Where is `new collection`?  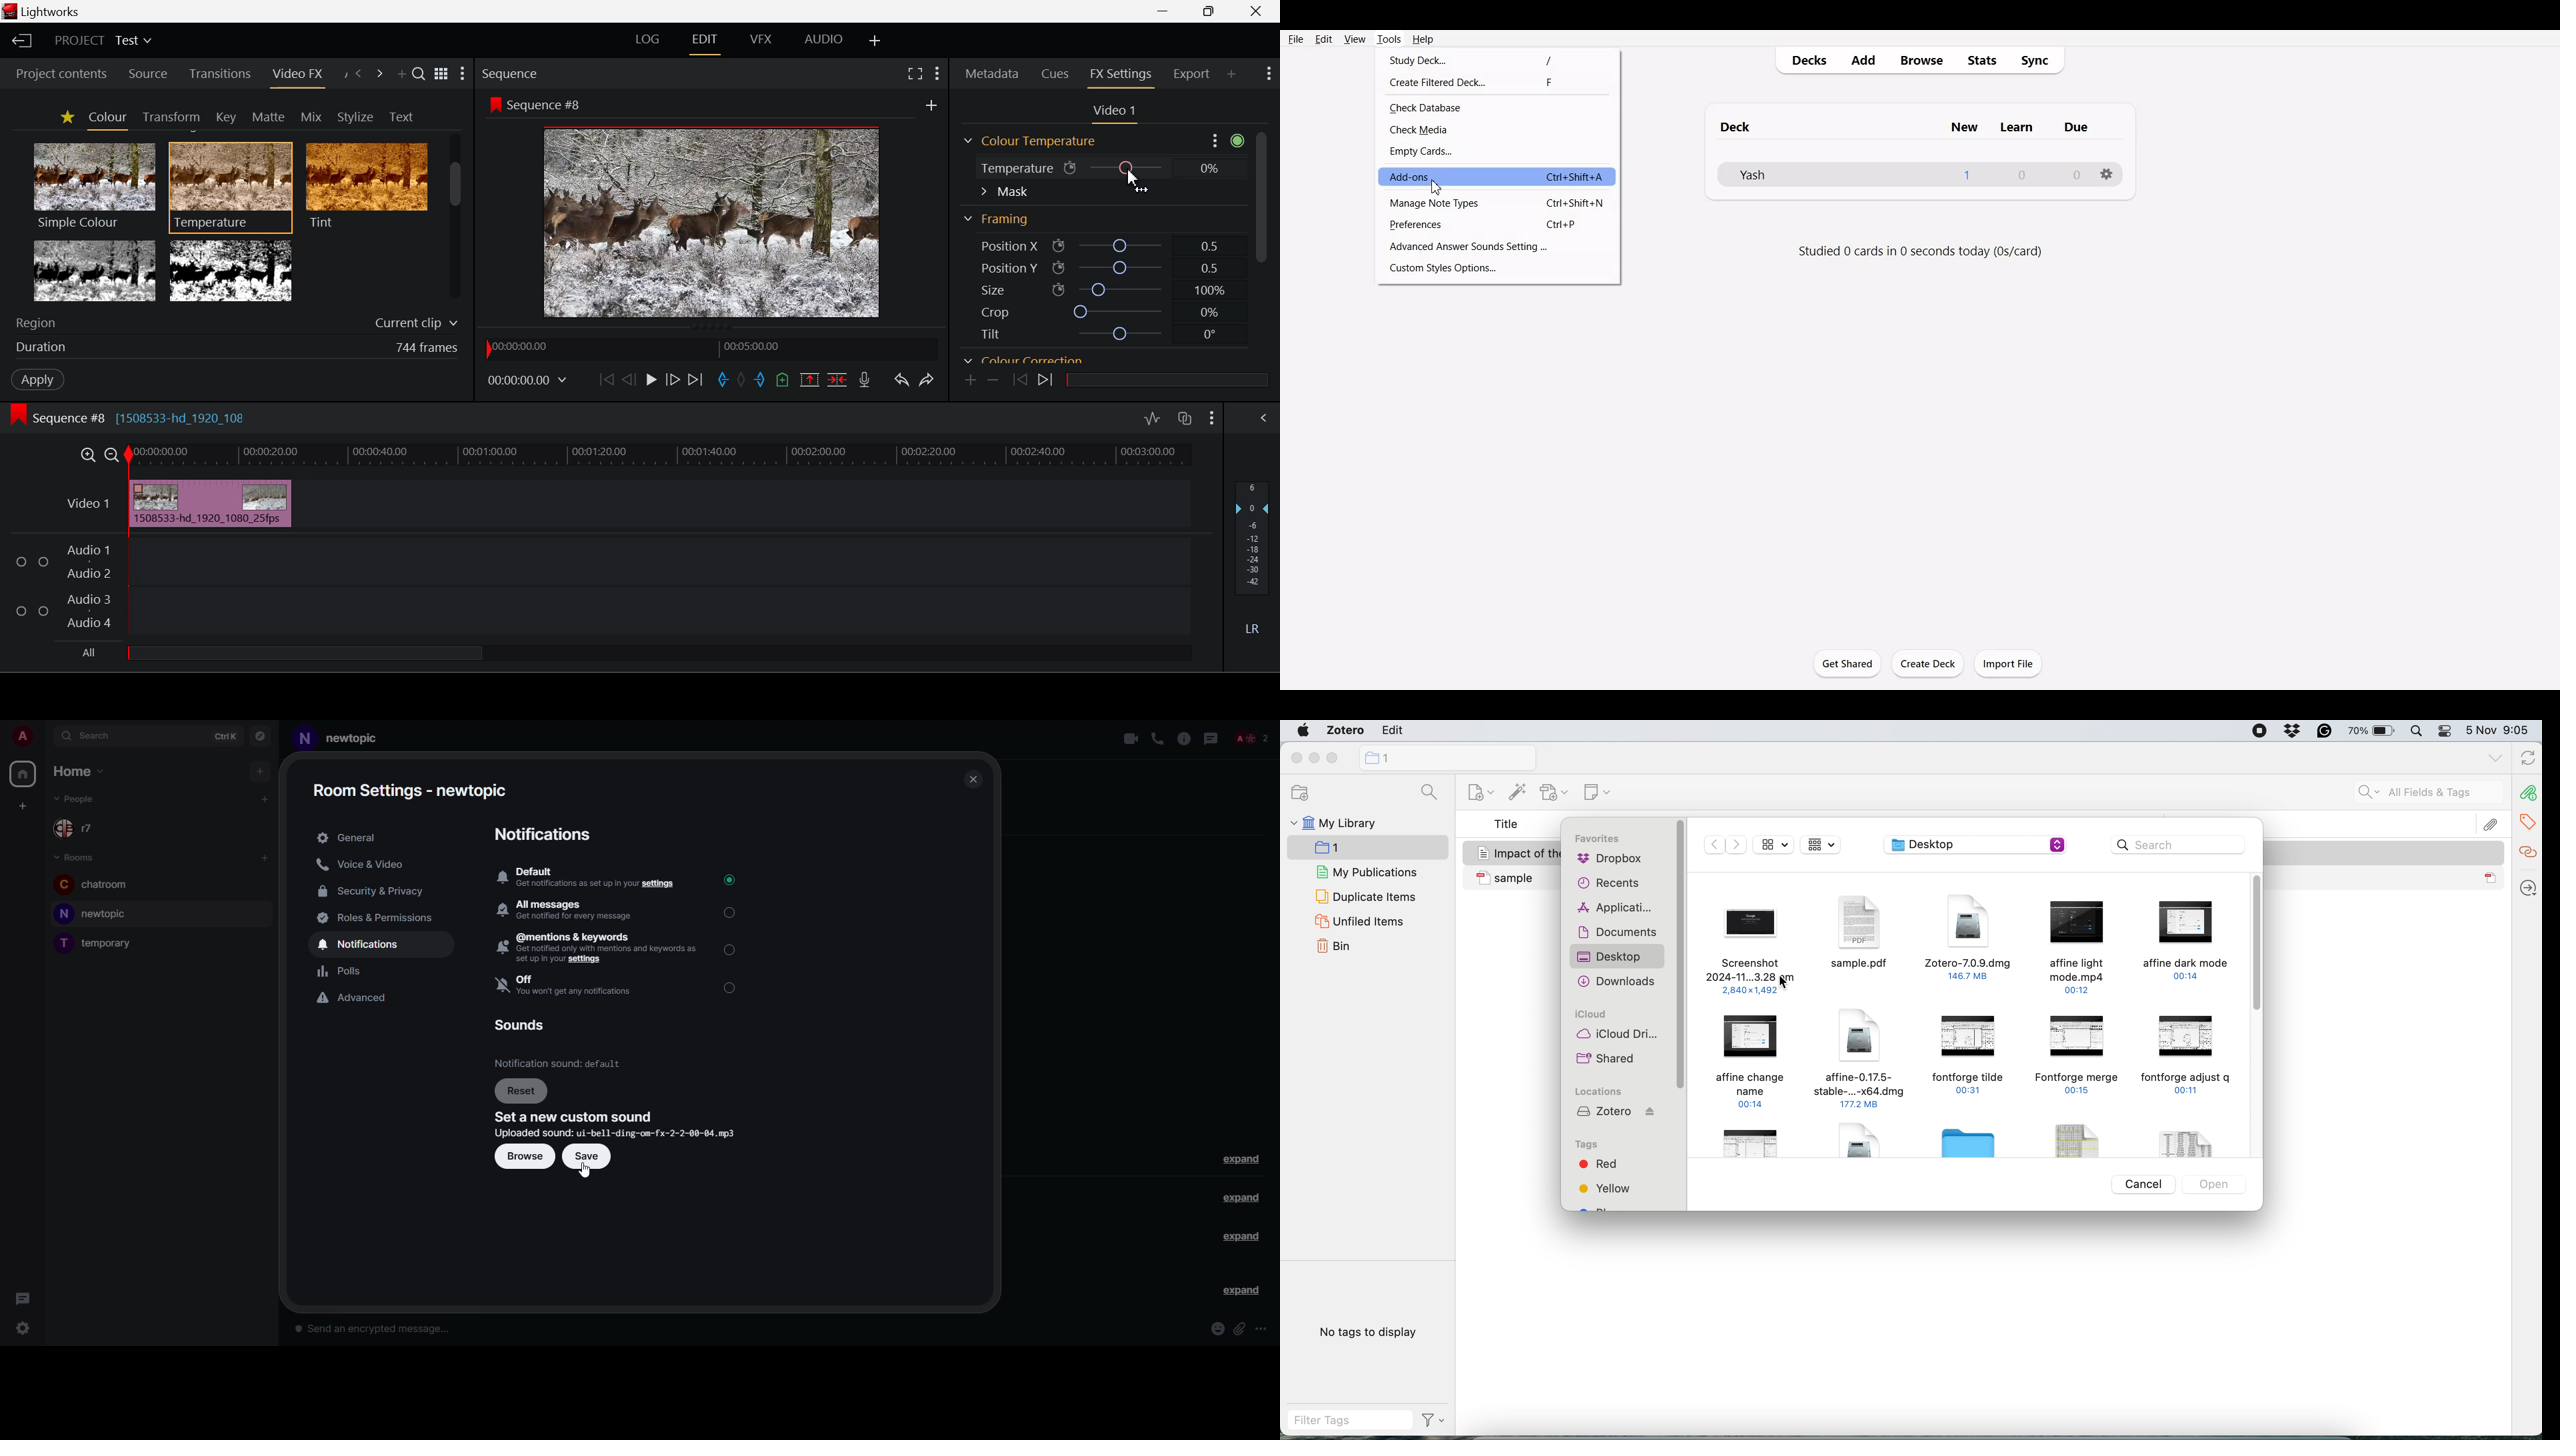 new collection is located at coordinates (1296, 793).